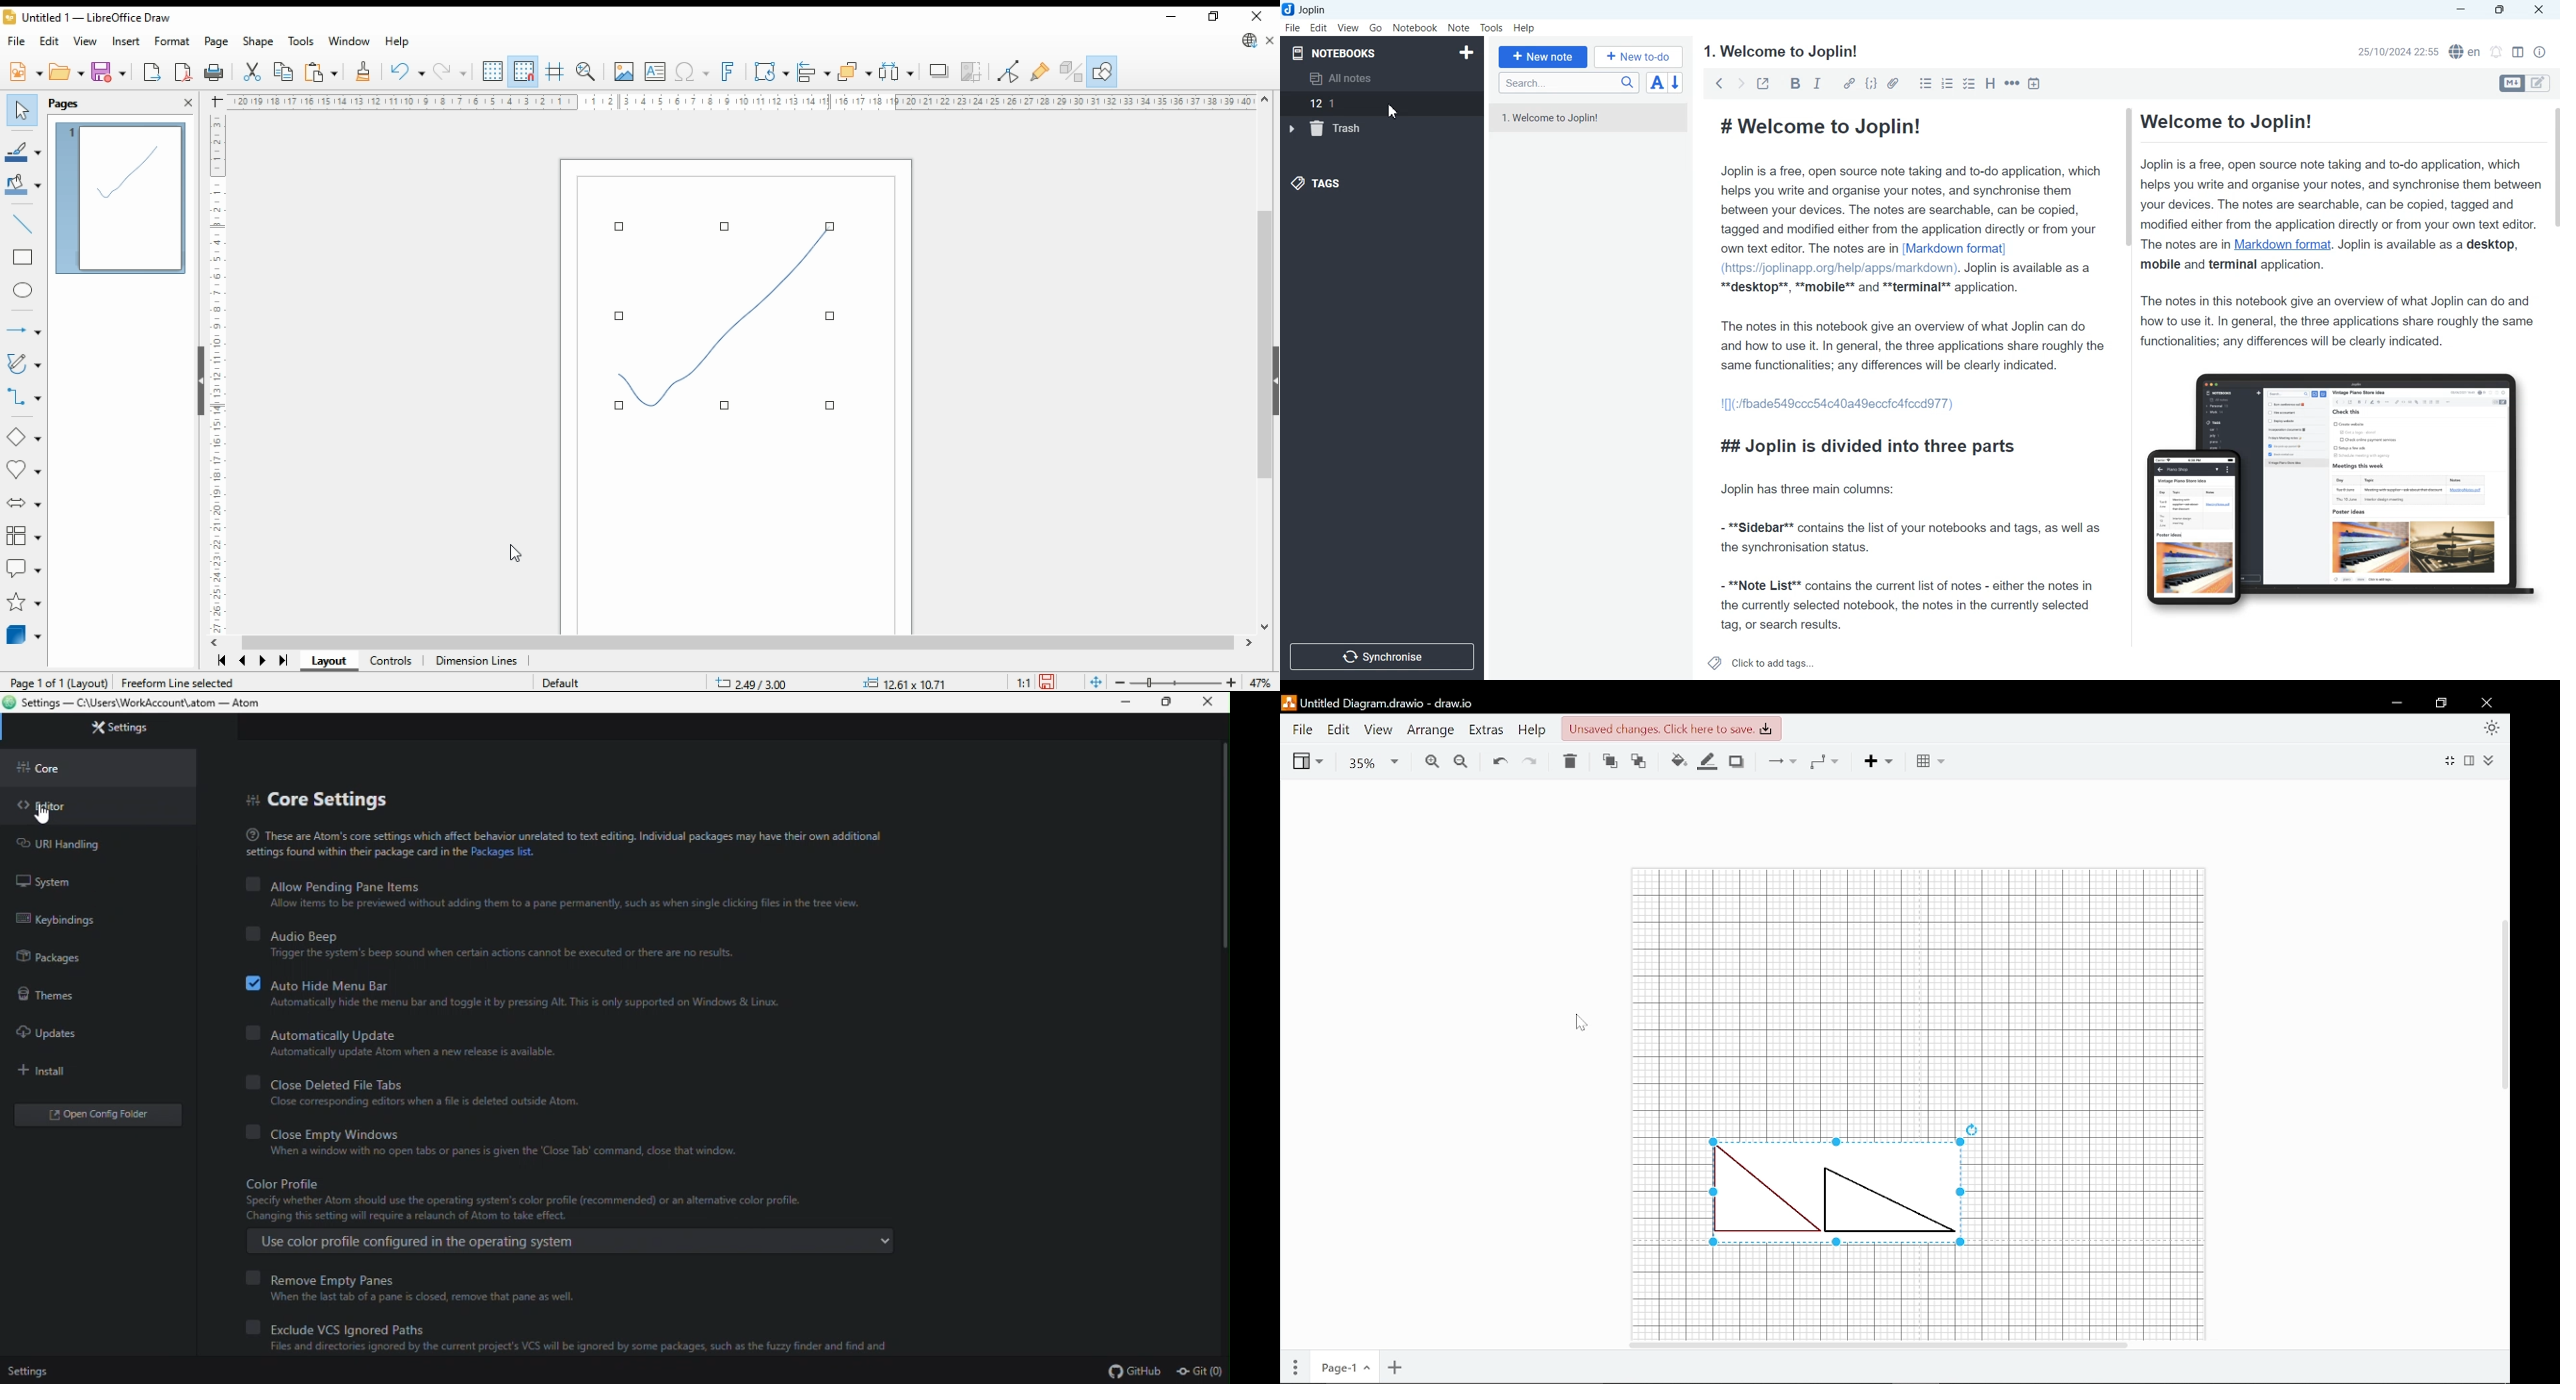 This screenshot has width=2576, height=1400. I want to click on + New to-do, so click(1640, 56).